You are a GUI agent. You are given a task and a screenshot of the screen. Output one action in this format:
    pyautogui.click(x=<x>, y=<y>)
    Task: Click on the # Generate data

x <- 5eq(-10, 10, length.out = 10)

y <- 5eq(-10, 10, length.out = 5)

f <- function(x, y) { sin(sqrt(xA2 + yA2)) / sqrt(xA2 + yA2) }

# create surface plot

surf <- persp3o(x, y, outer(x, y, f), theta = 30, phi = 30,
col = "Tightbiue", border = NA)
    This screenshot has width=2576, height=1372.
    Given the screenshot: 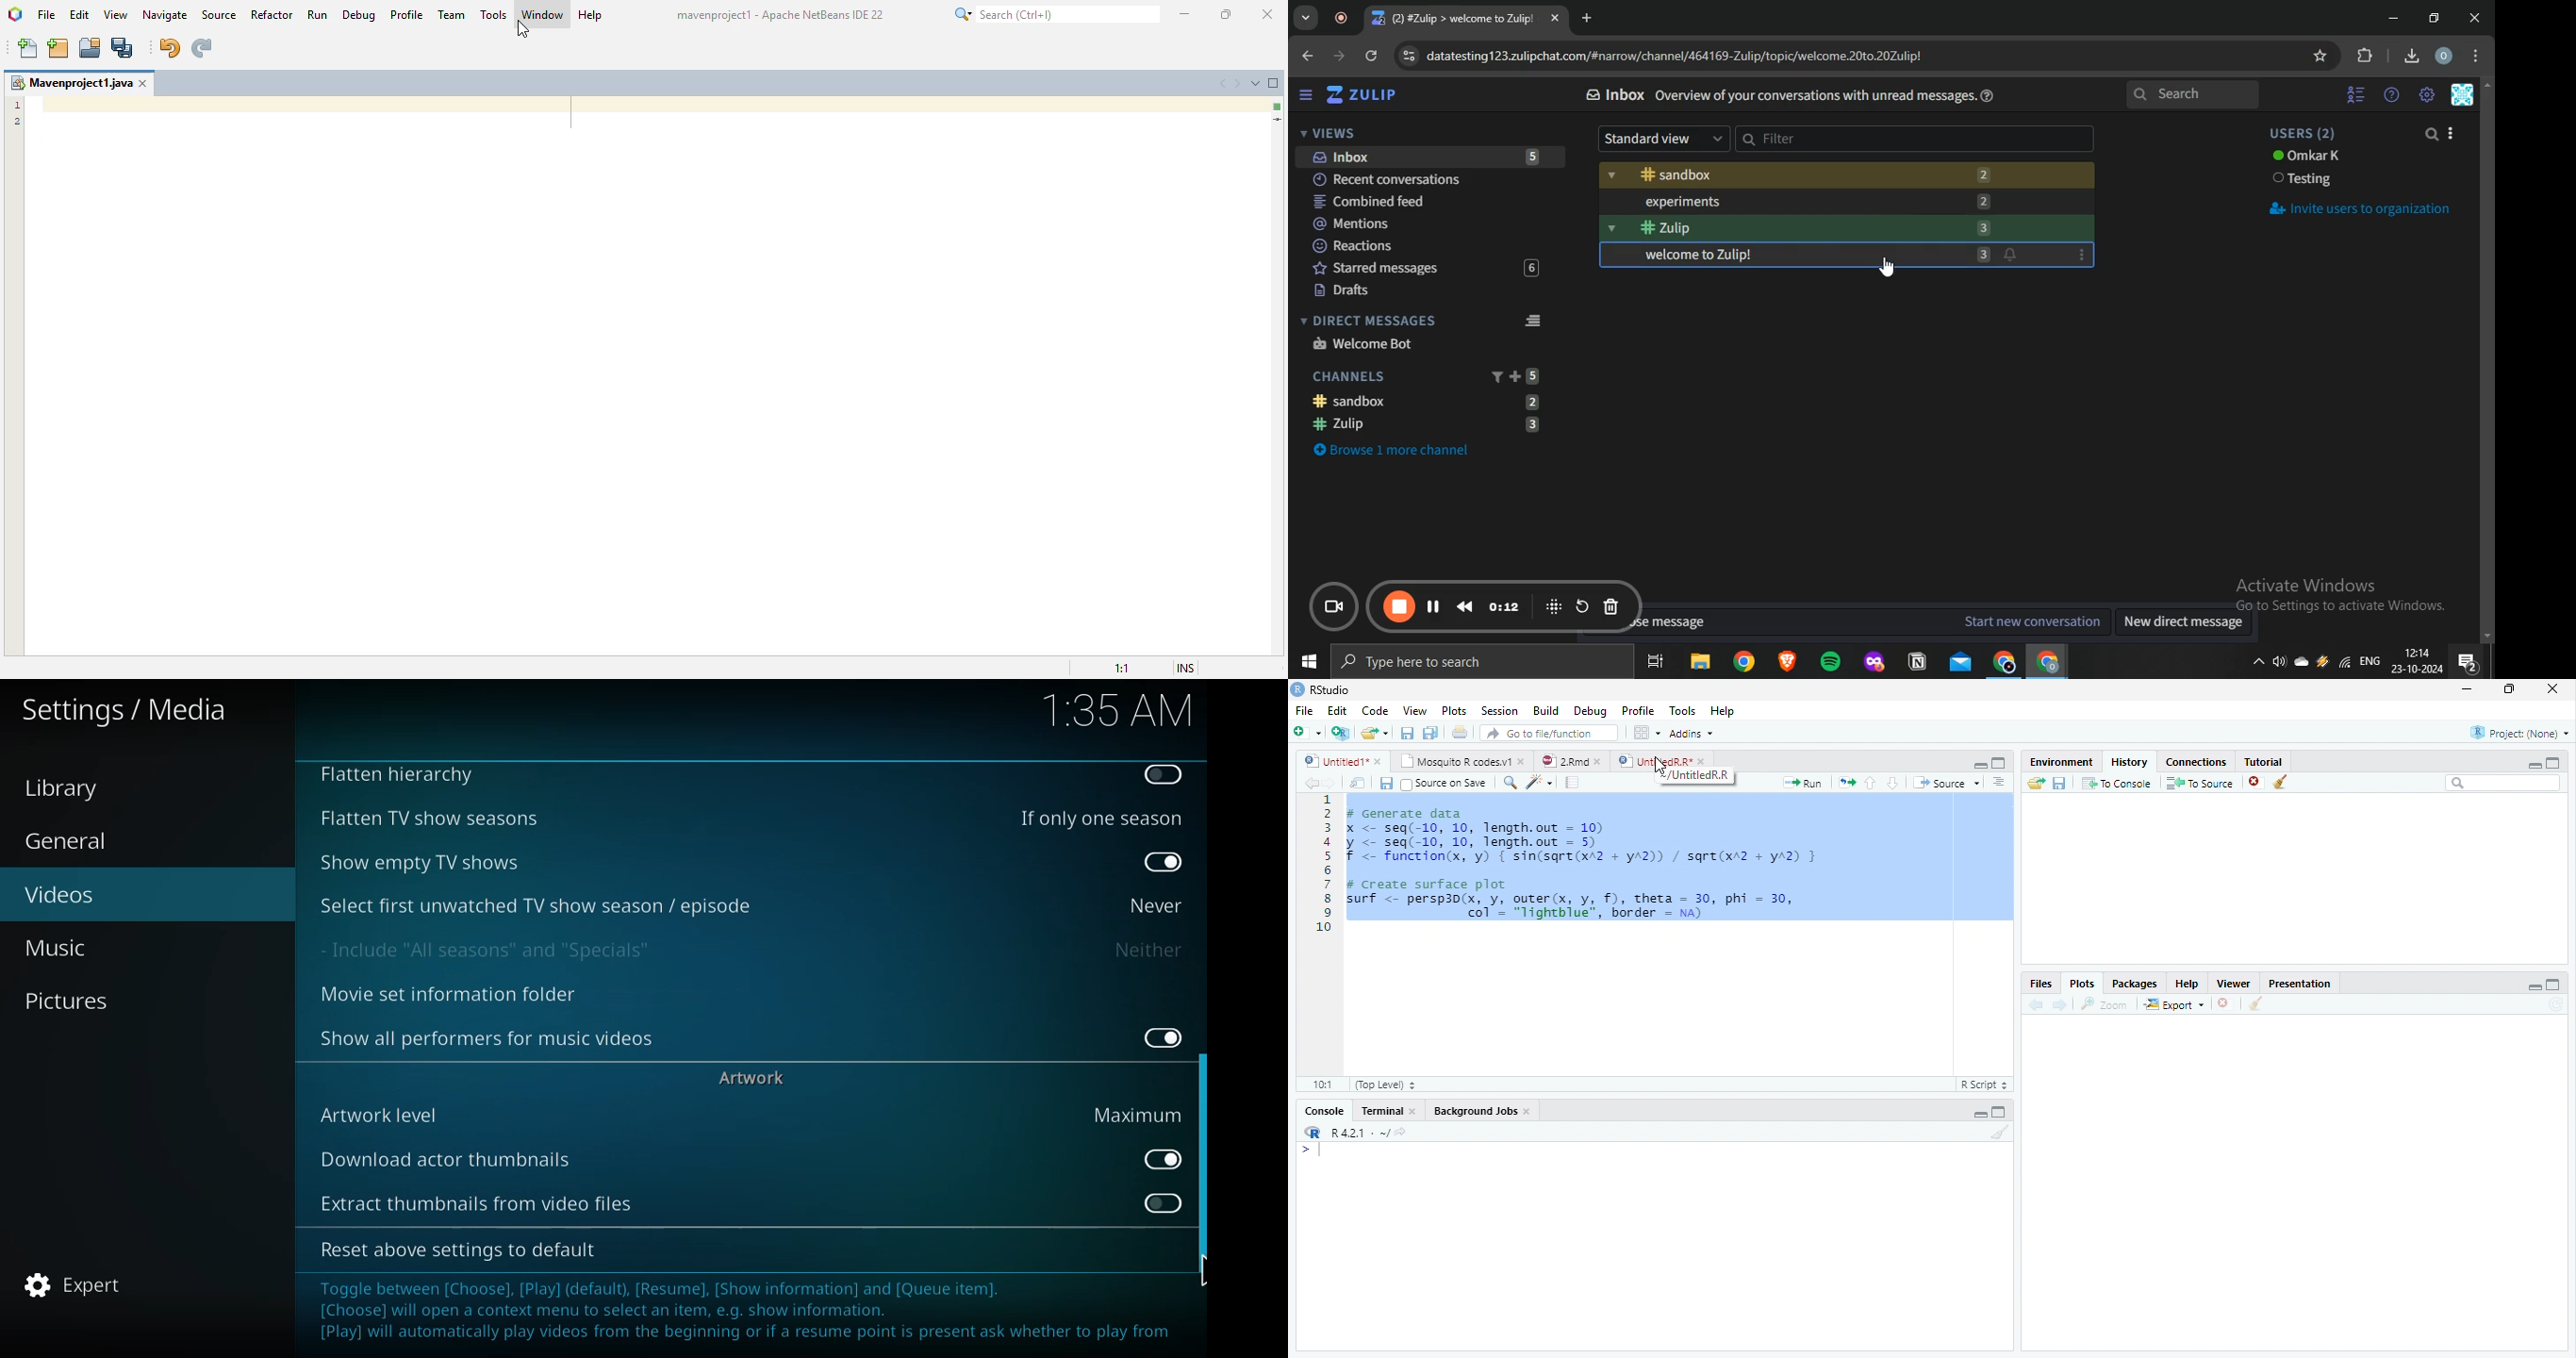 What is the action you would take?
    pyautogui.click(x=1589, y=860)
    